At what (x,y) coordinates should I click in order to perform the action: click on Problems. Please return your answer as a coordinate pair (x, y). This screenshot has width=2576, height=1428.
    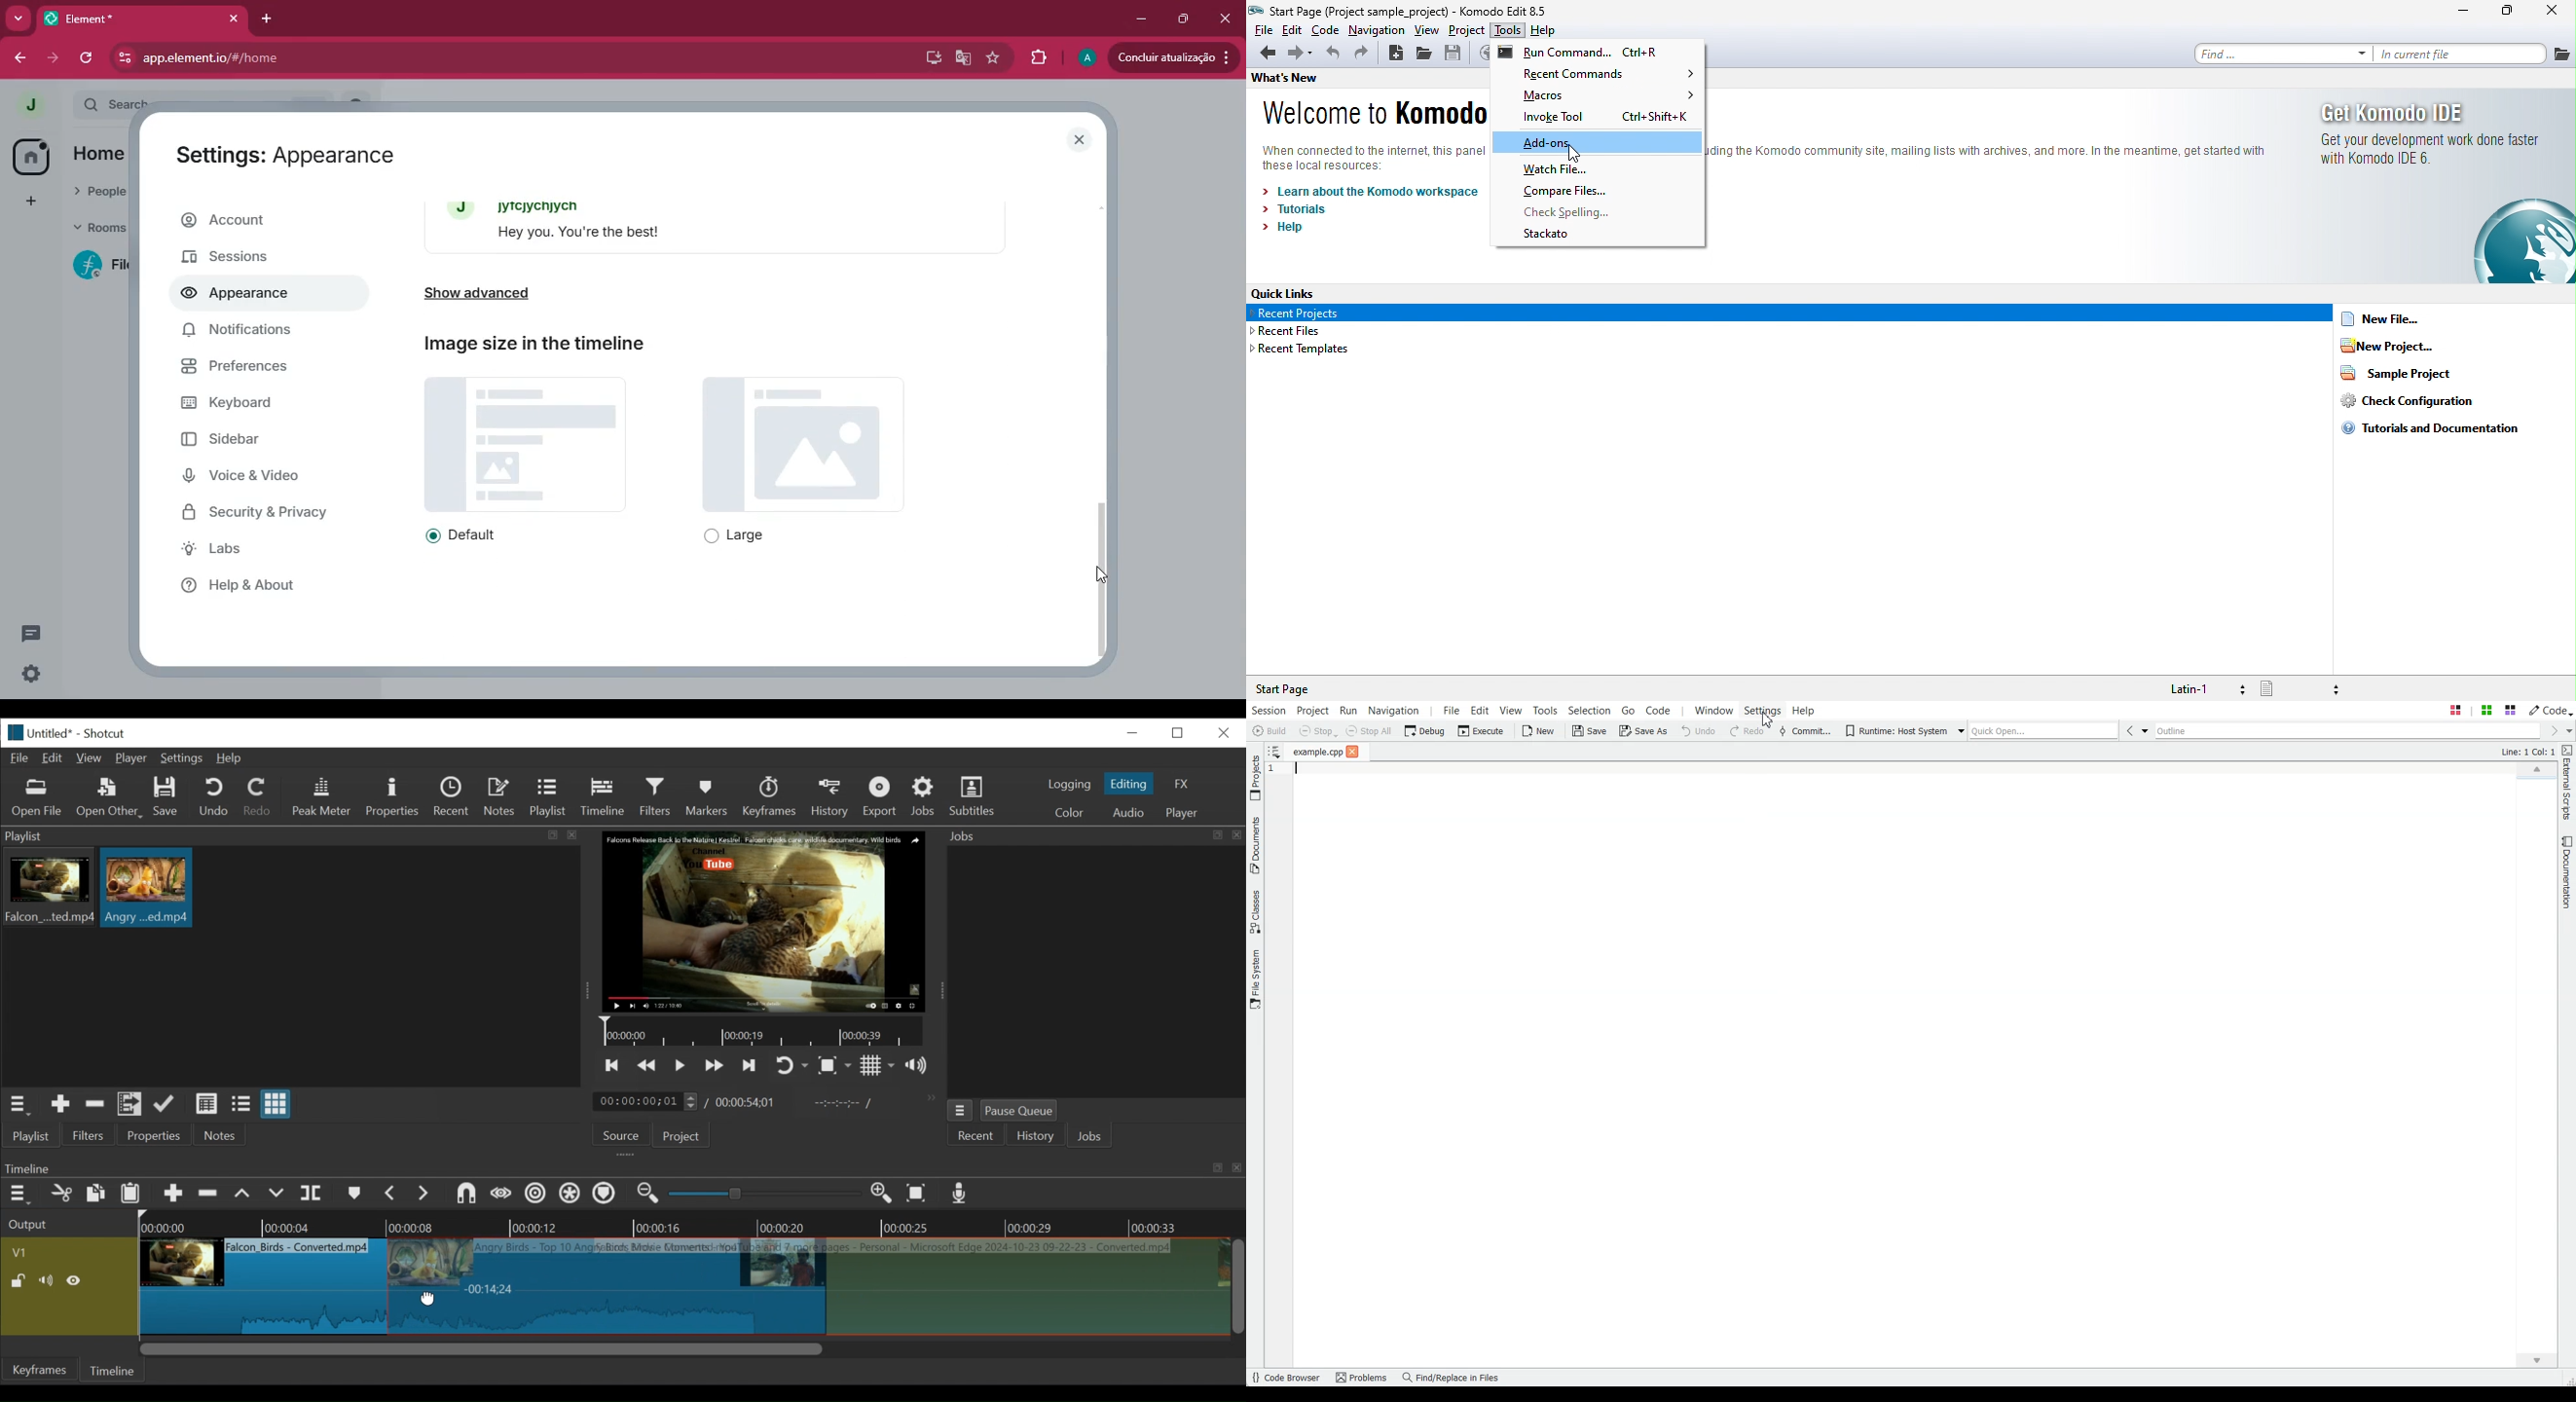
    Looking at the image, I should click on (1363, 1378).